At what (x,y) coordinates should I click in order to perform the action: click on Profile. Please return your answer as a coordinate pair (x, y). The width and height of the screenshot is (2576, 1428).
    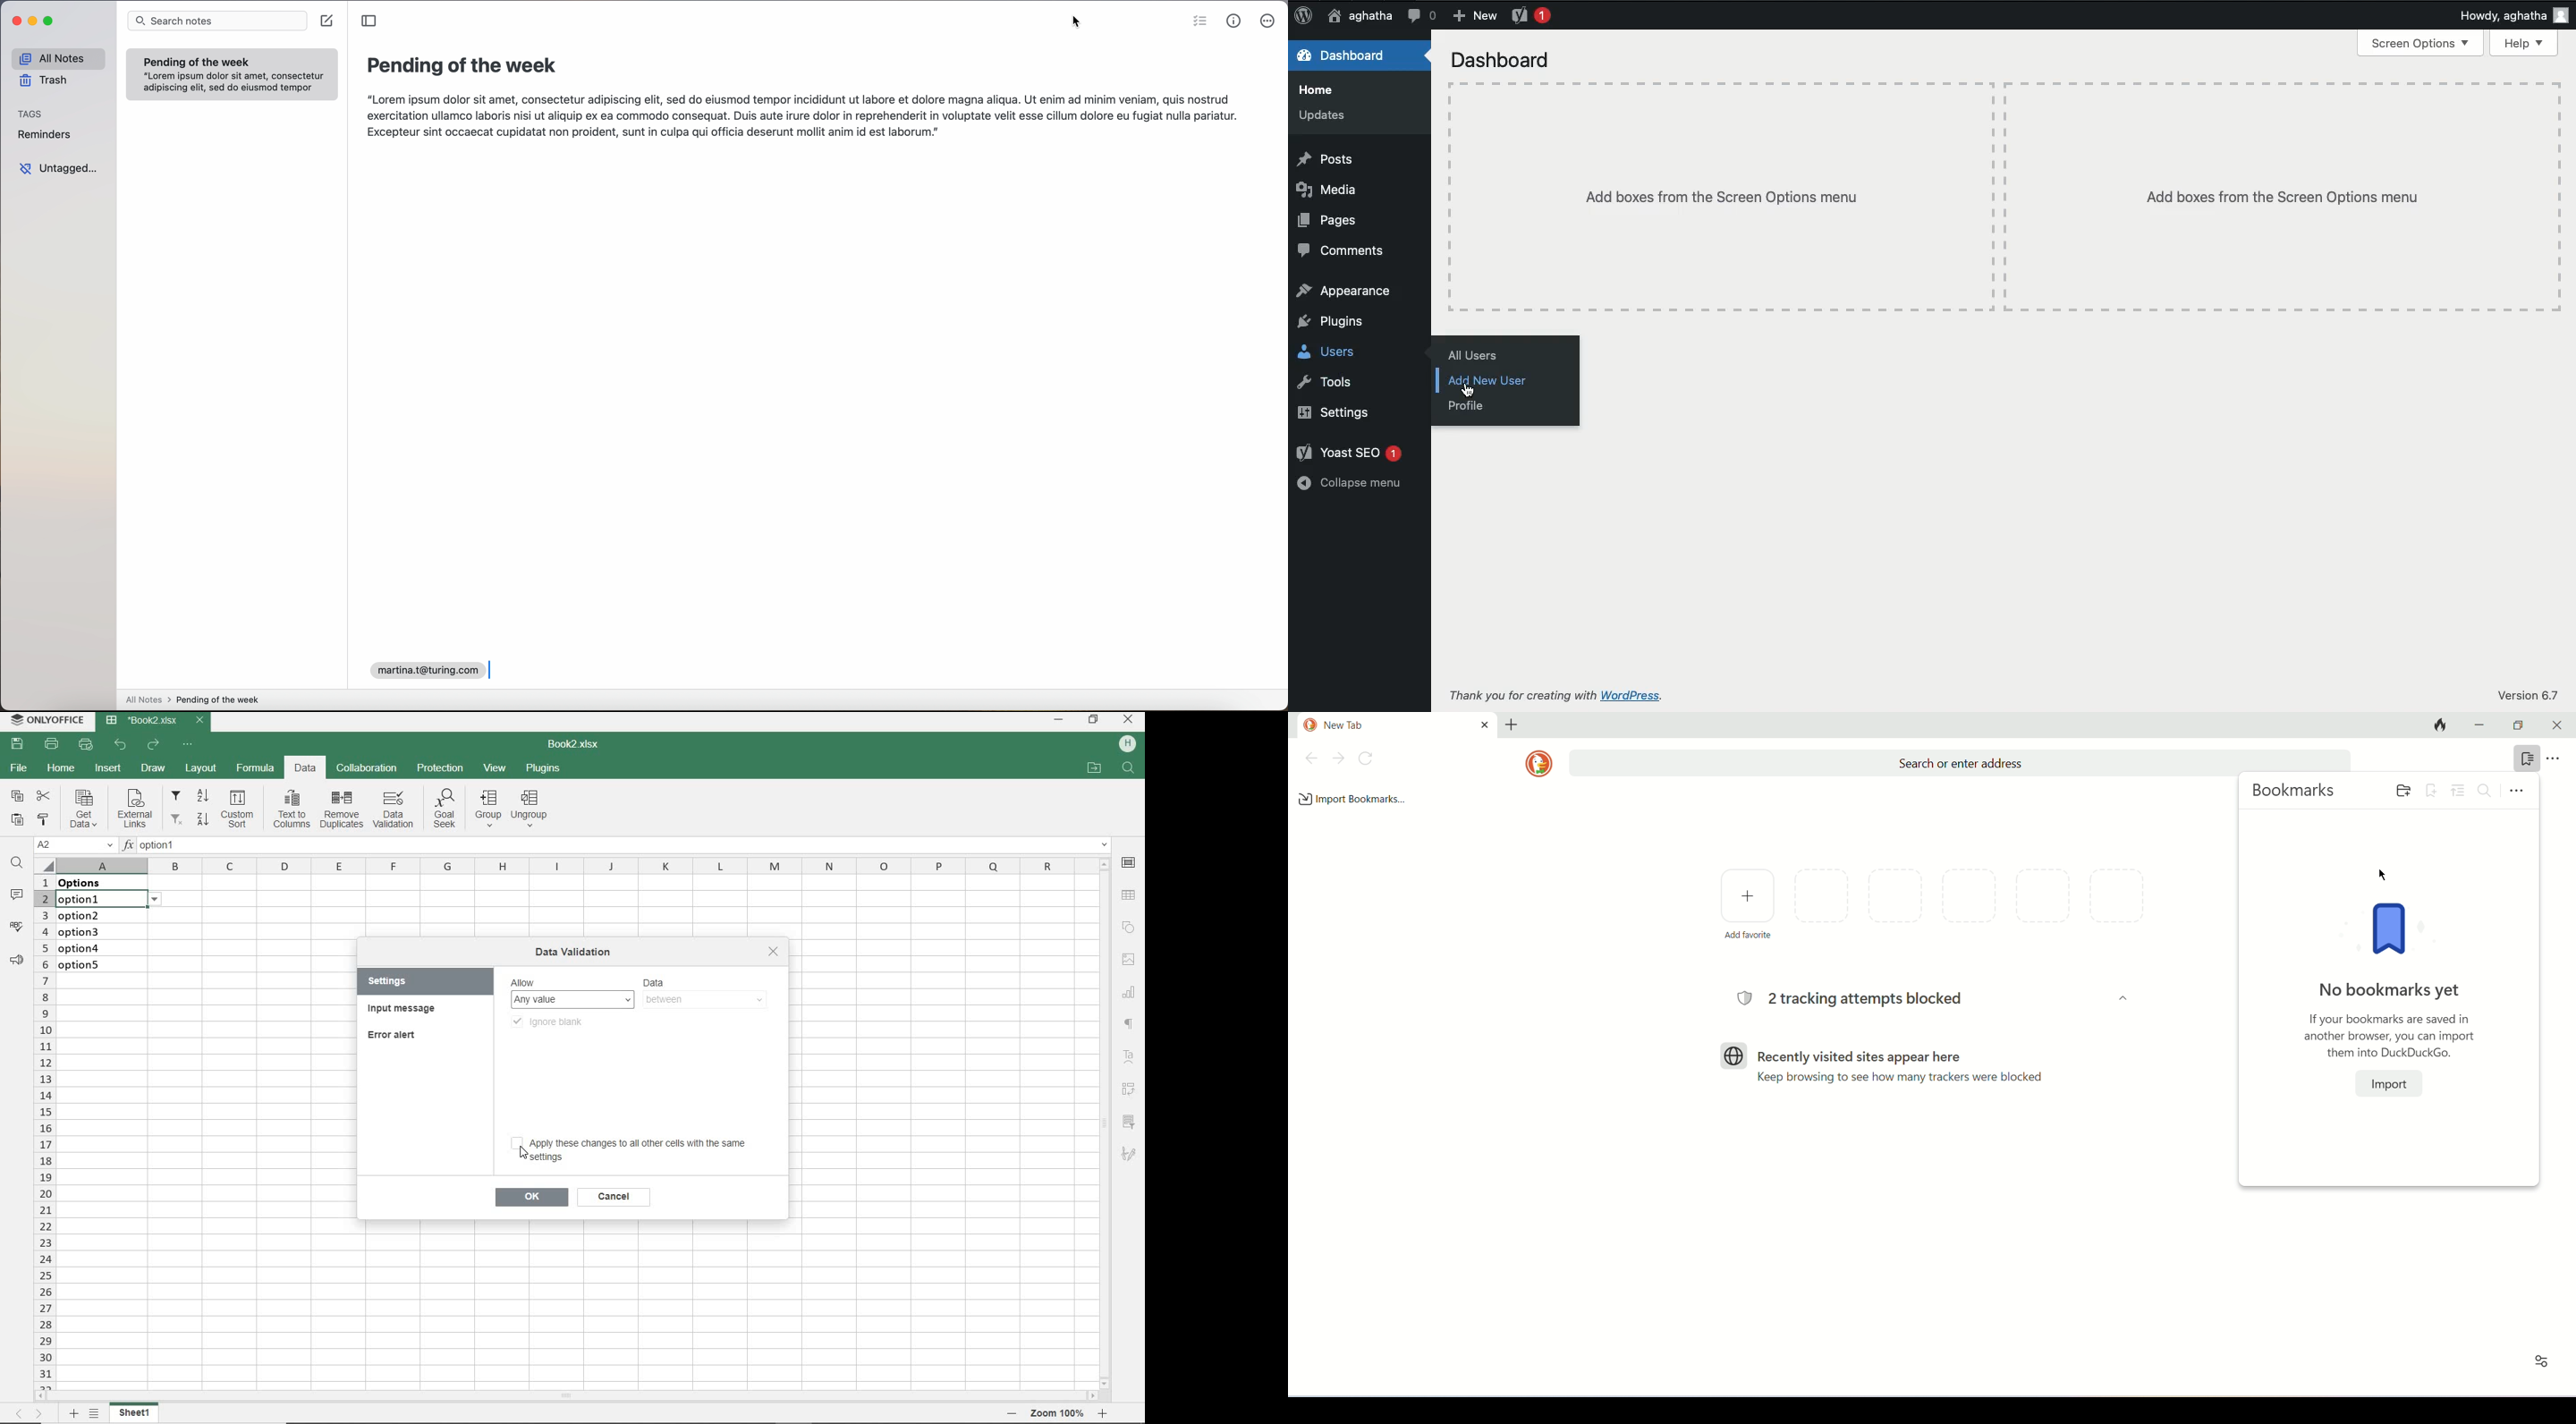
    Looking at the image, I should click on (1466, 406).